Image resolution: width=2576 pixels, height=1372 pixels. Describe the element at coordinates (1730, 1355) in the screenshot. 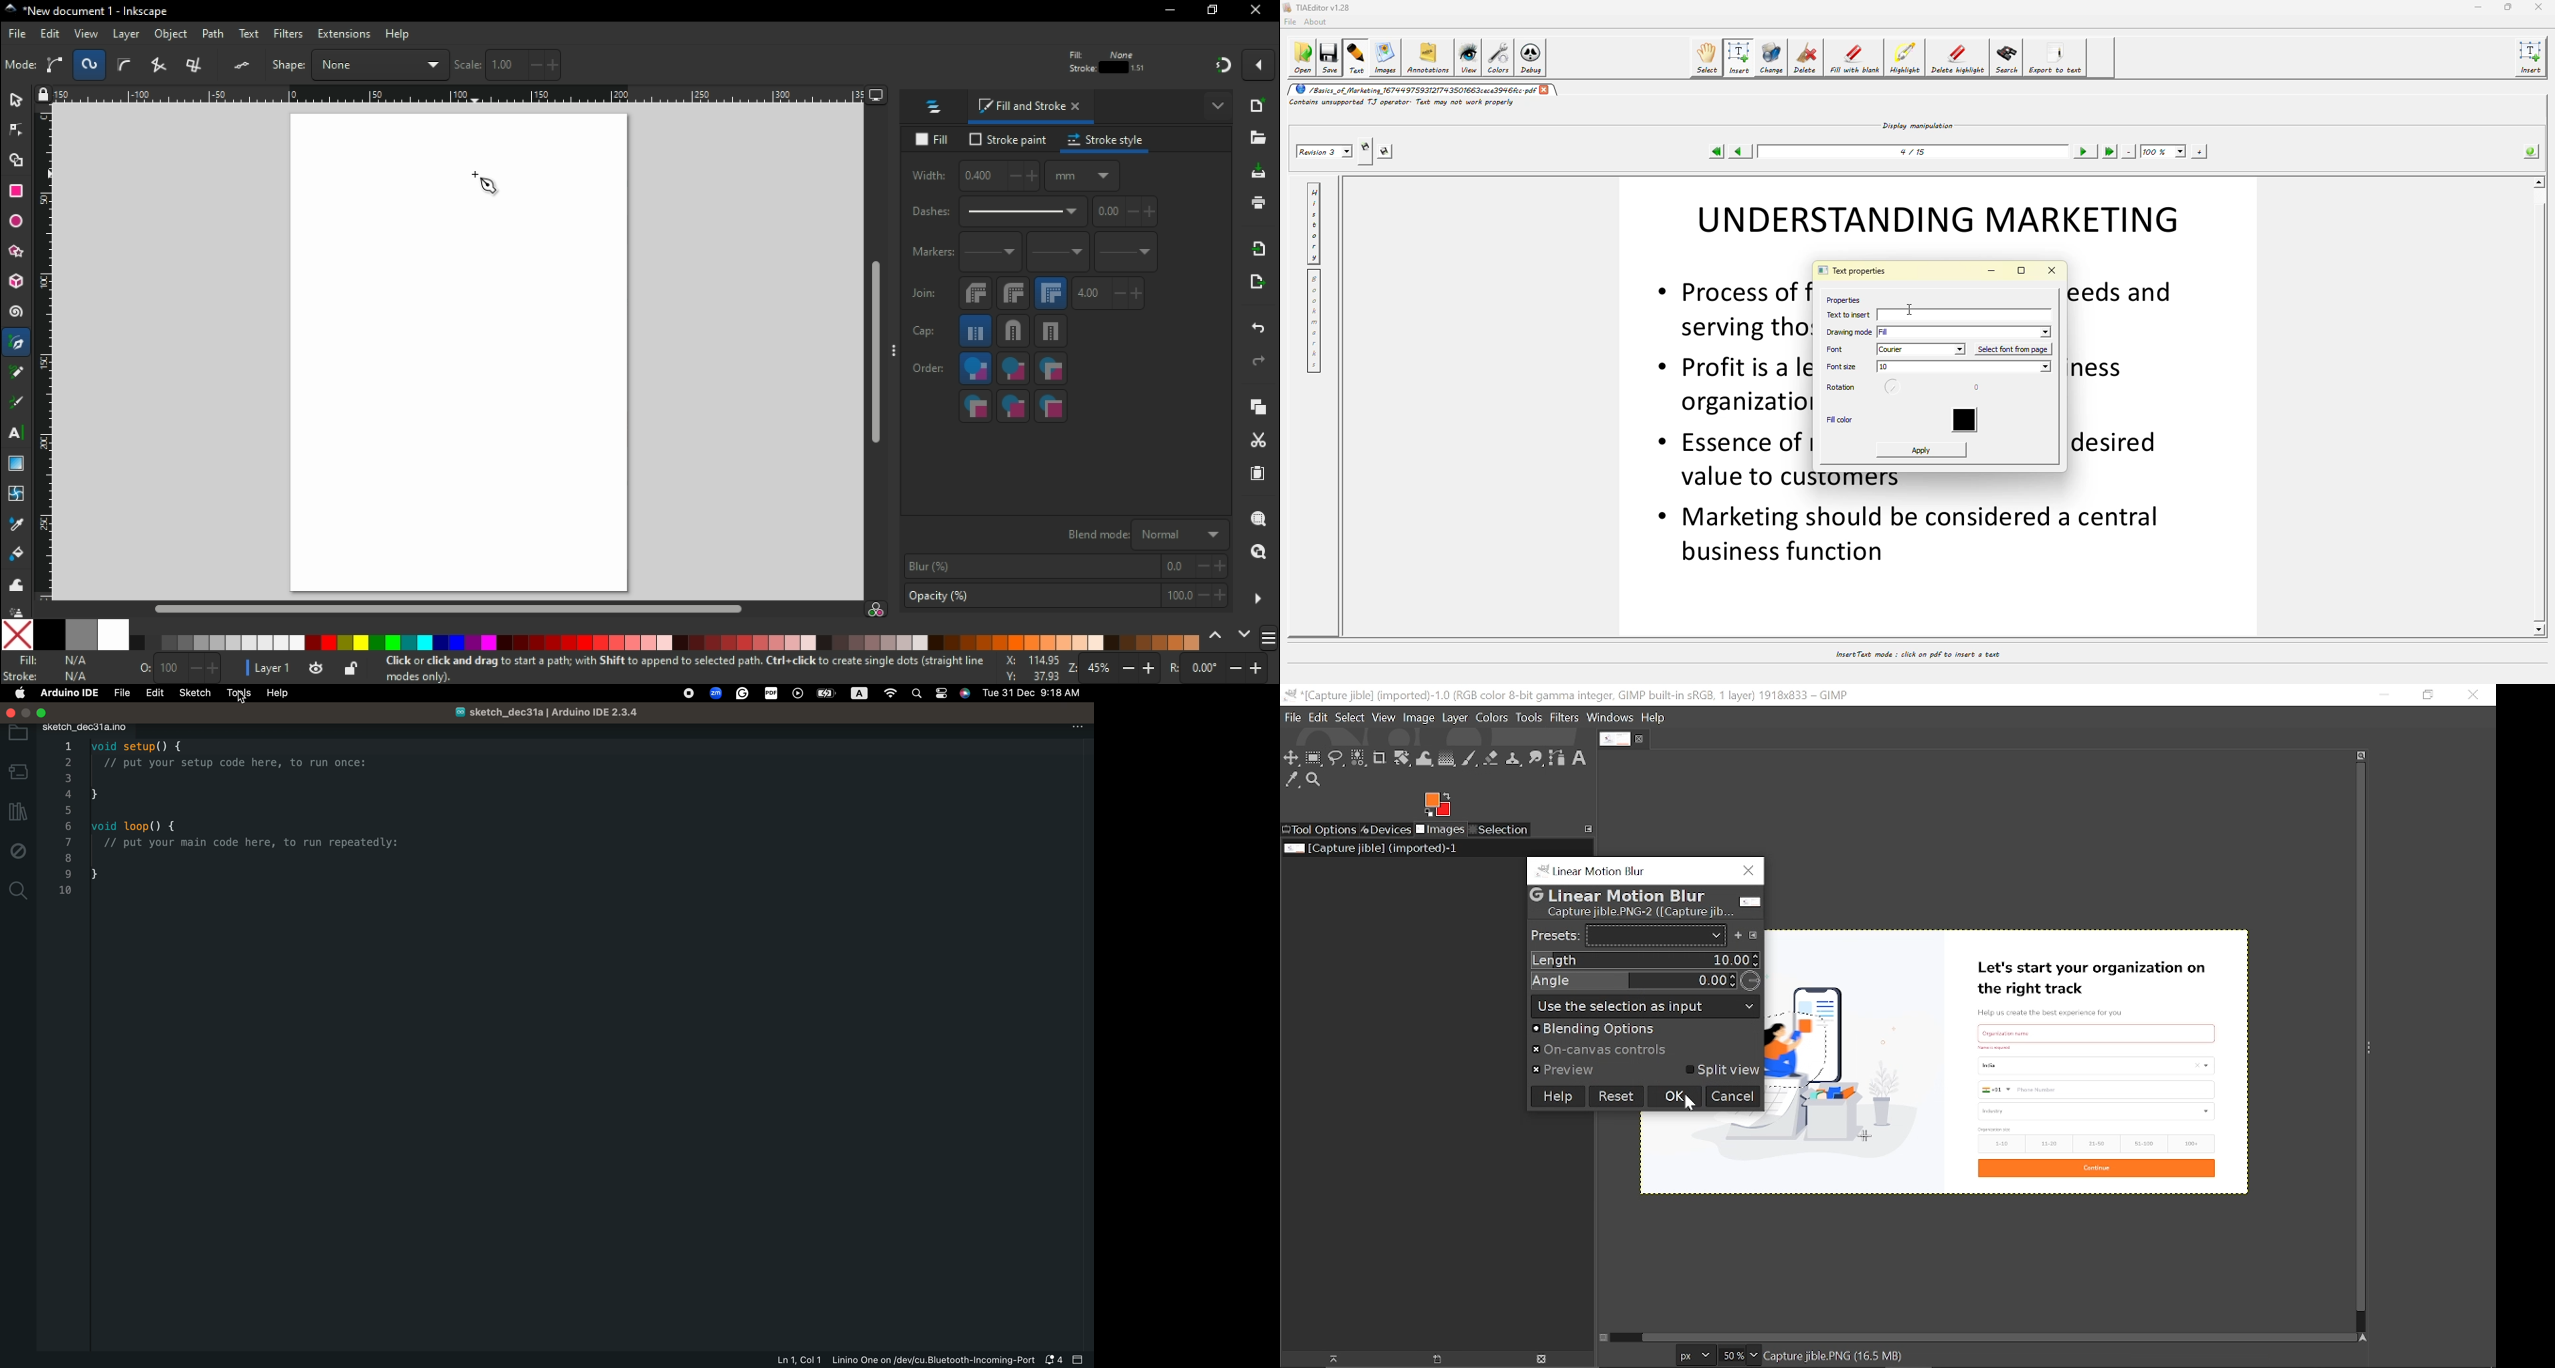

I see `Current zoom` at that location.